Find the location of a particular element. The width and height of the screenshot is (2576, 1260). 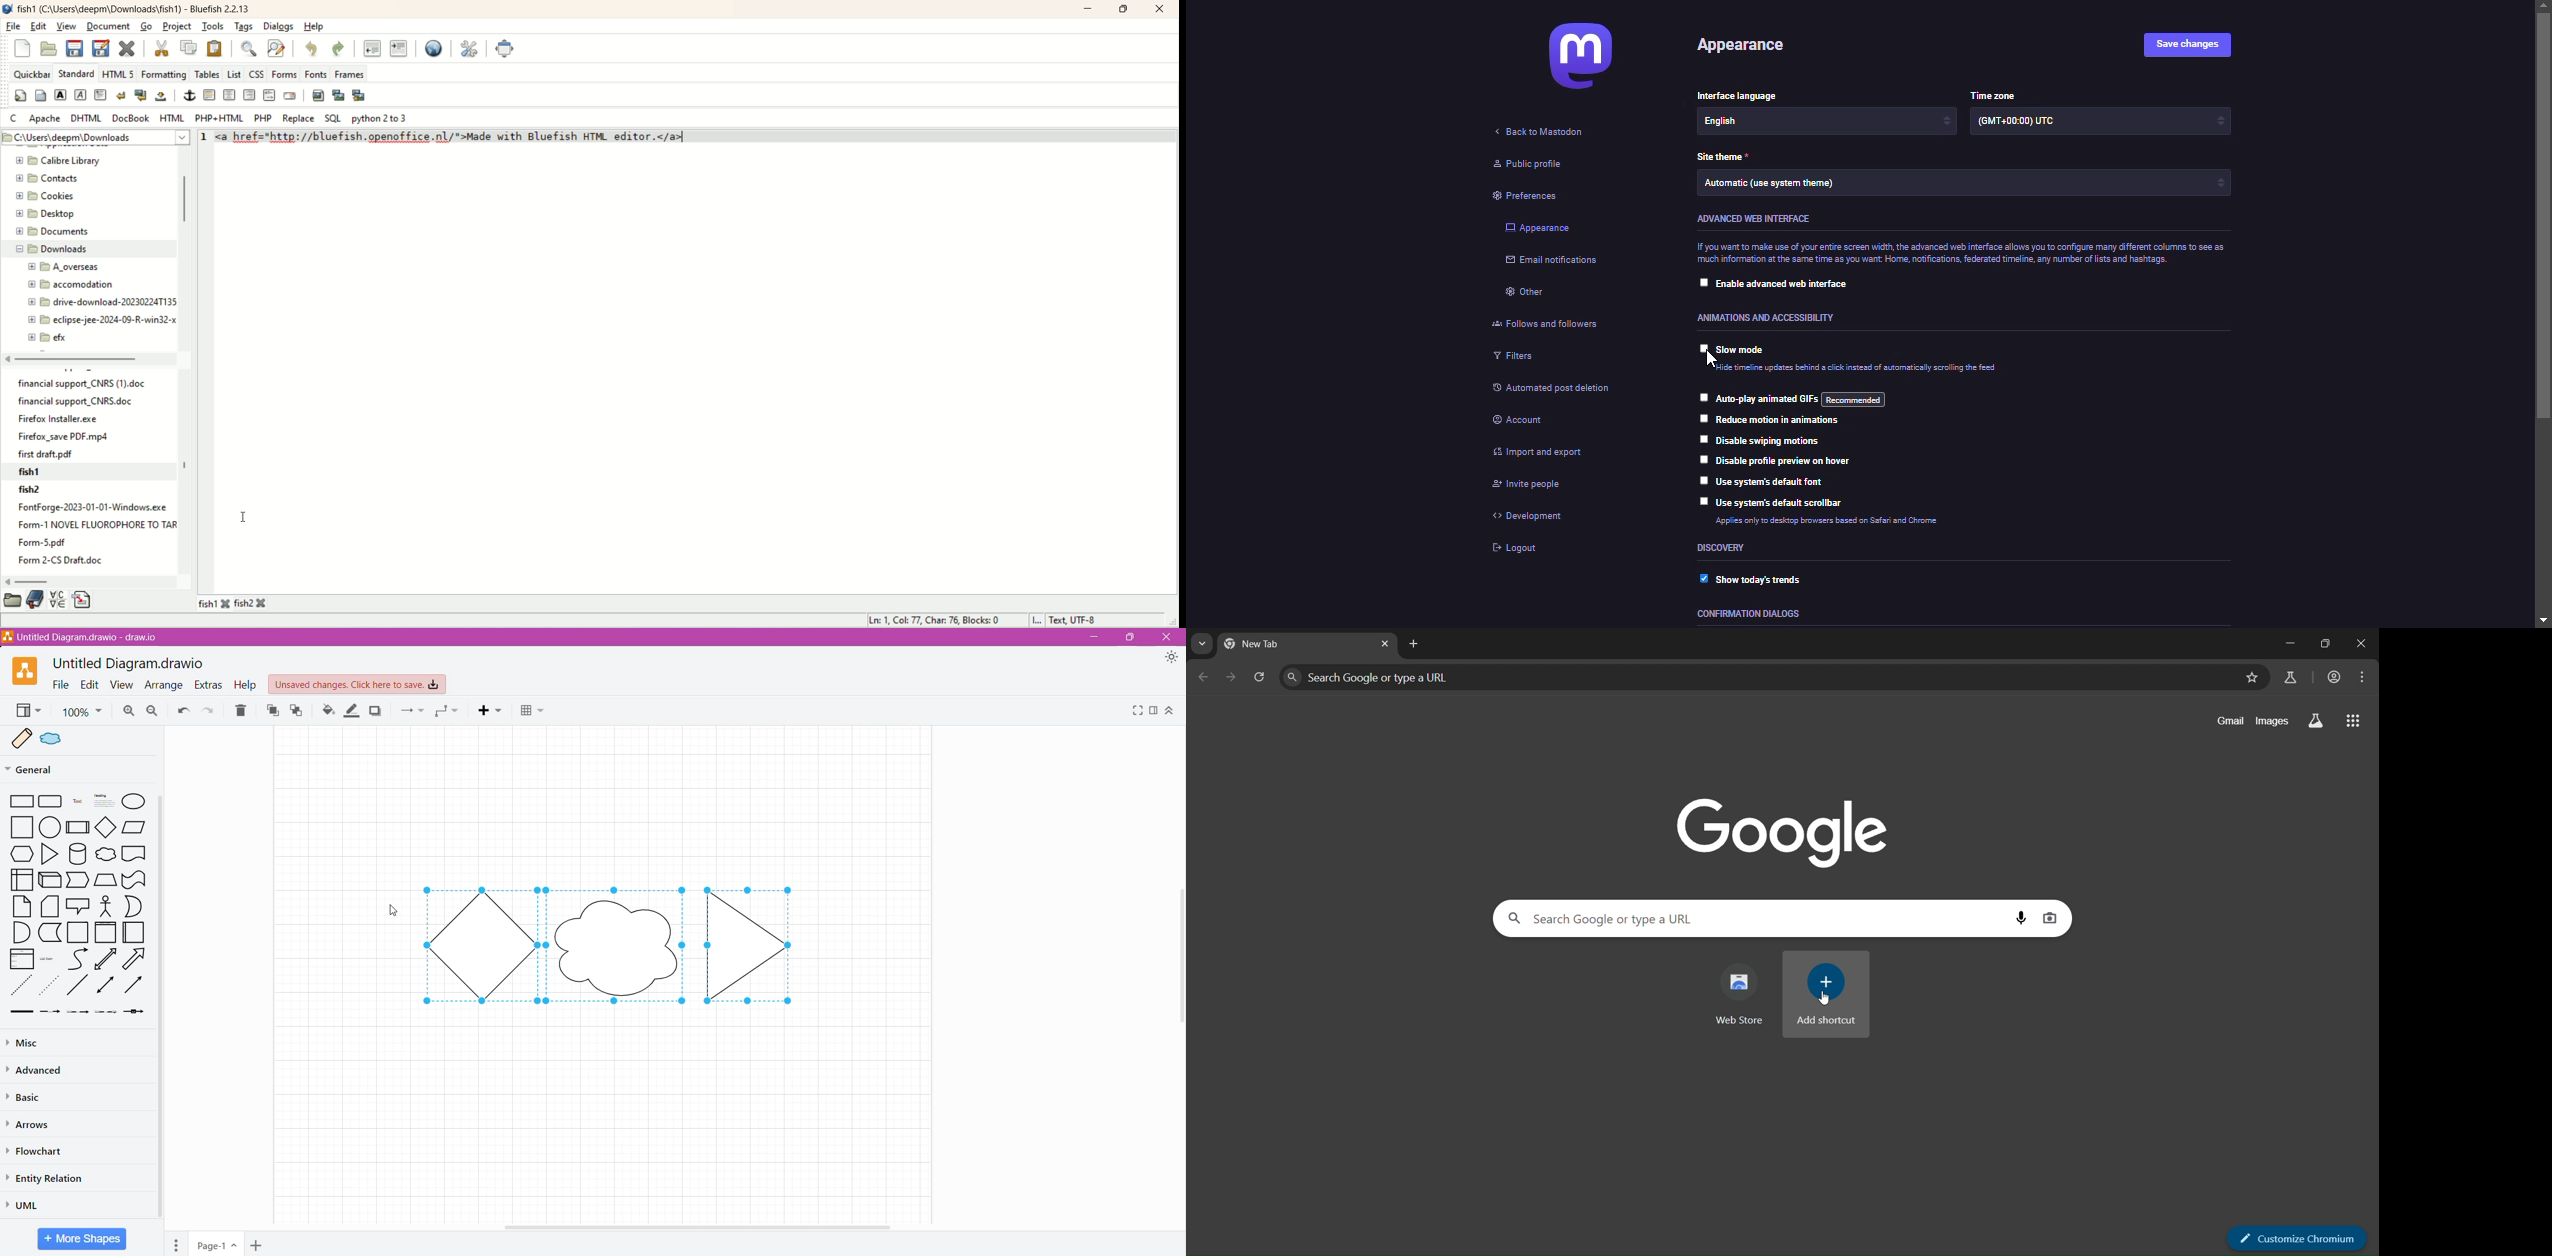

cookies is located at coordinates (46, 196).